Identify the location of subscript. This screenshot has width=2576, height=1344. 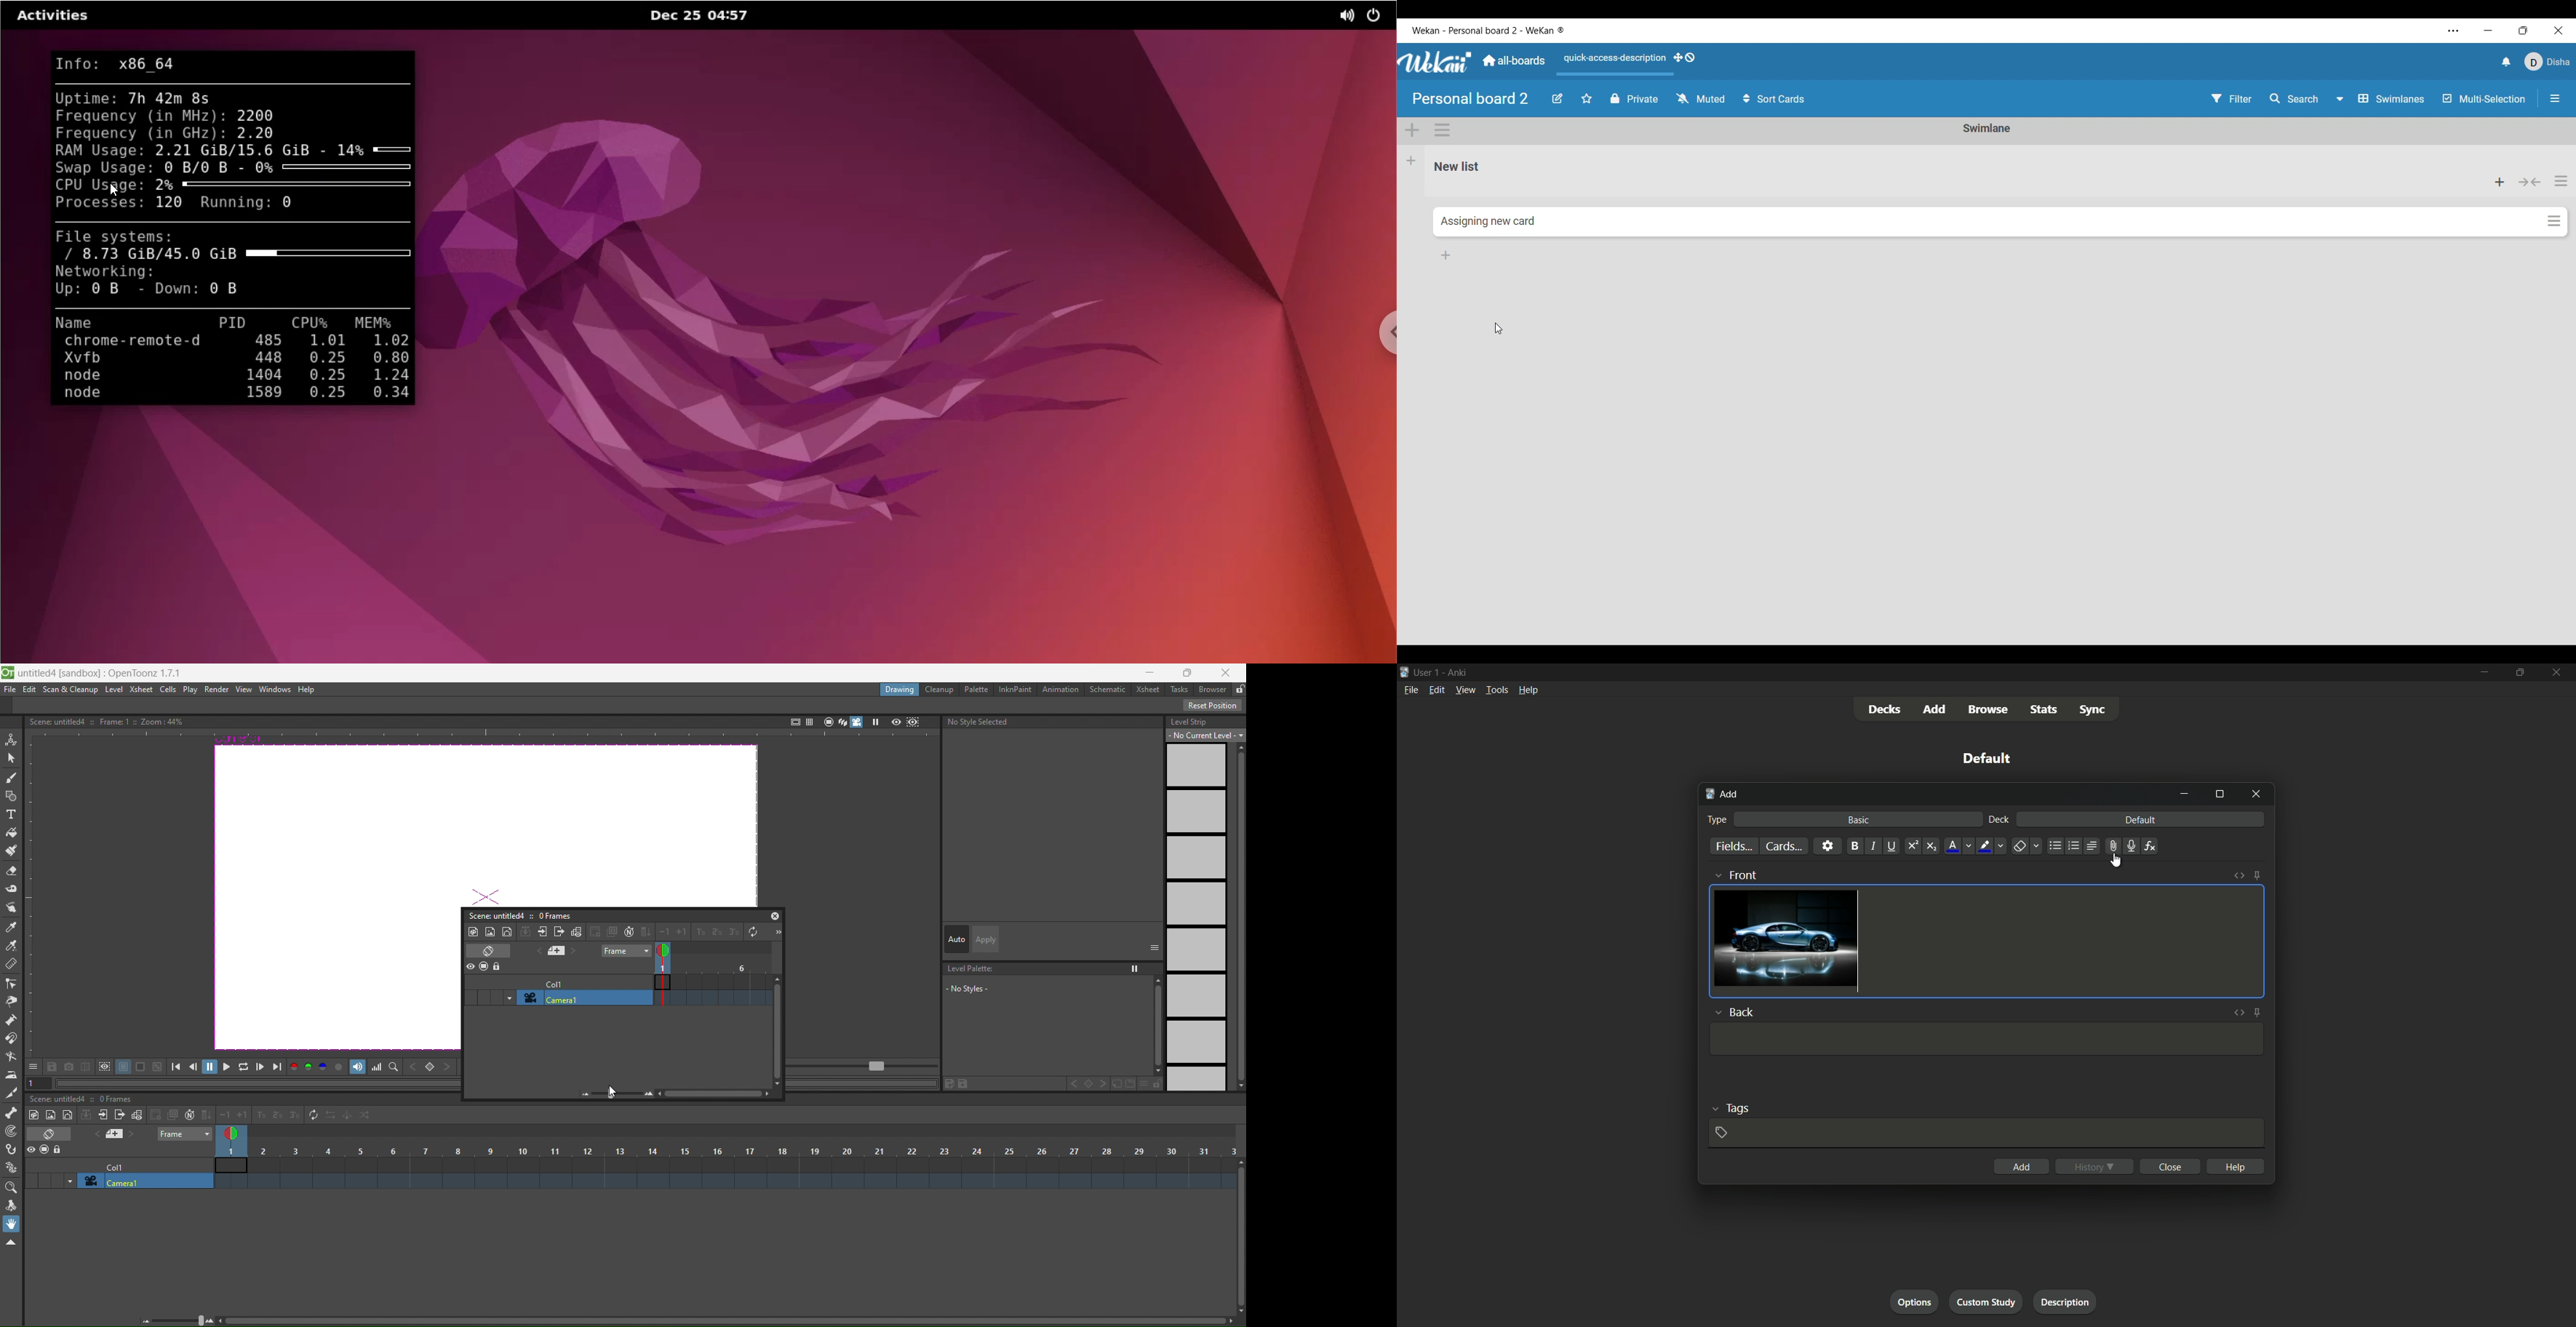
(1932, 846).